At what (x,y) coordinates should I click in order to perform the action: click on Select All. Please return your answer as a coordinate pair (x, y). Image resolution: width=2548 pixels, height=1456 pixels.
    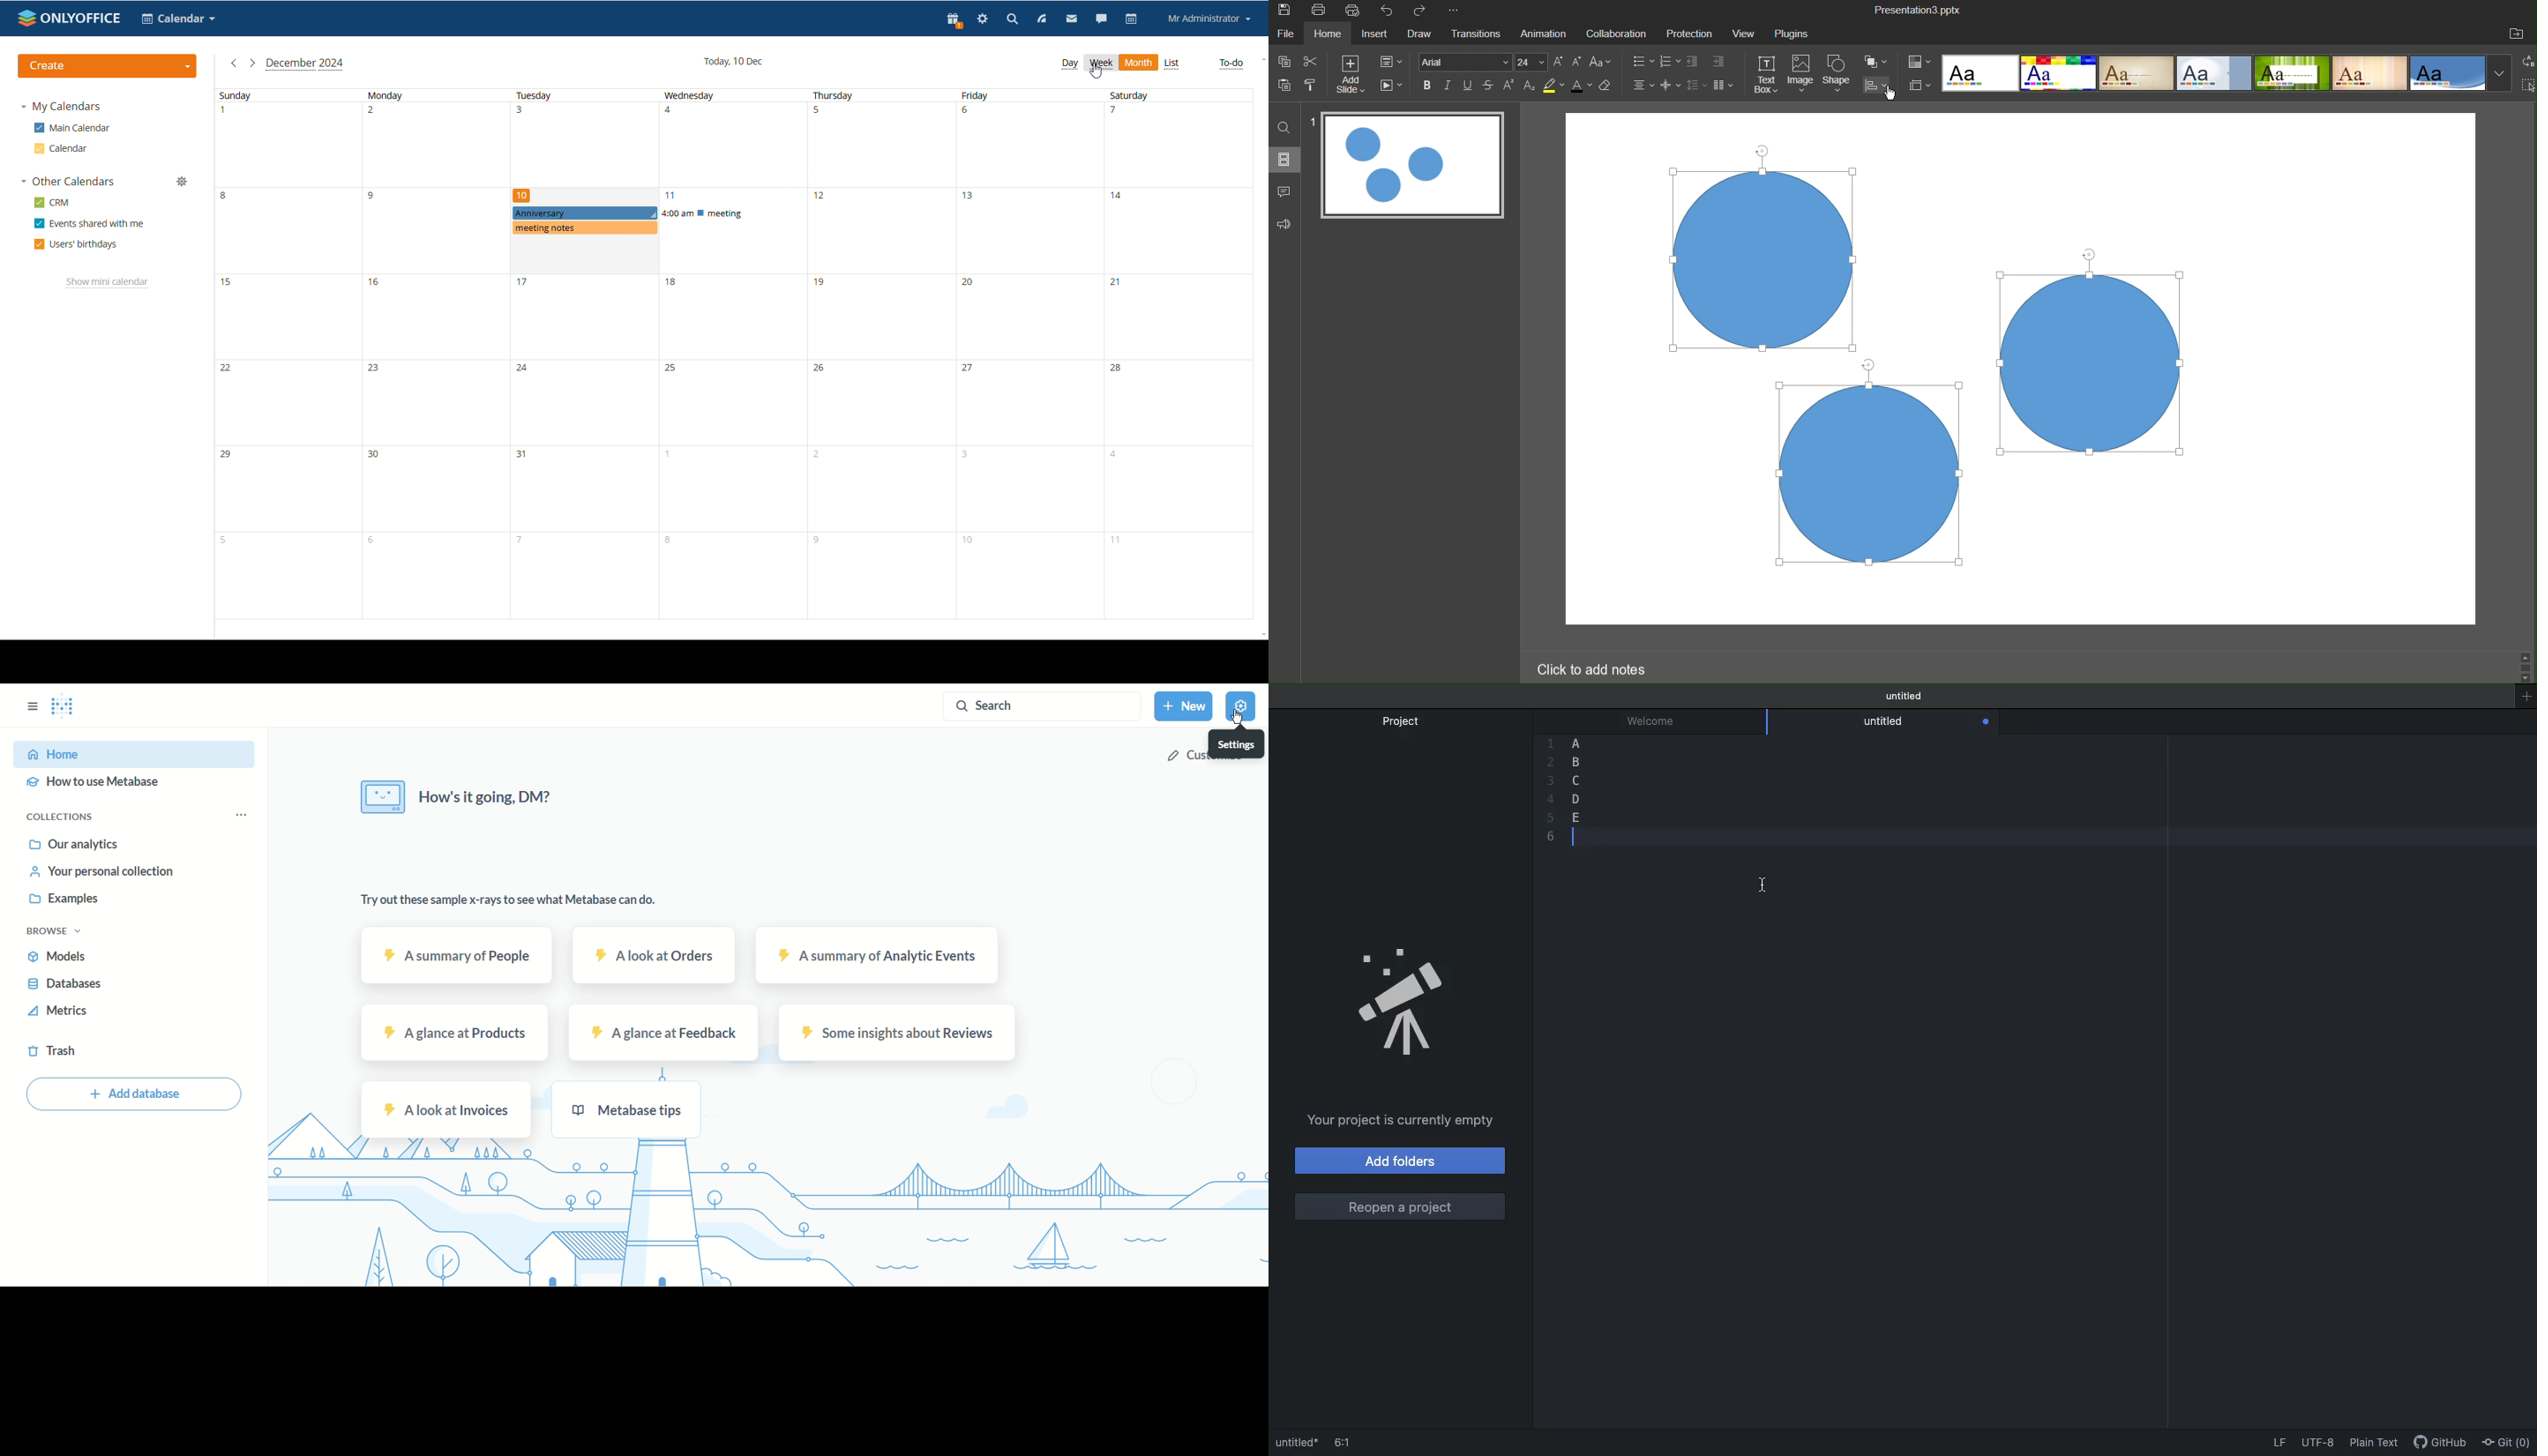
    Looking at the image, I should click on (2528, 87).